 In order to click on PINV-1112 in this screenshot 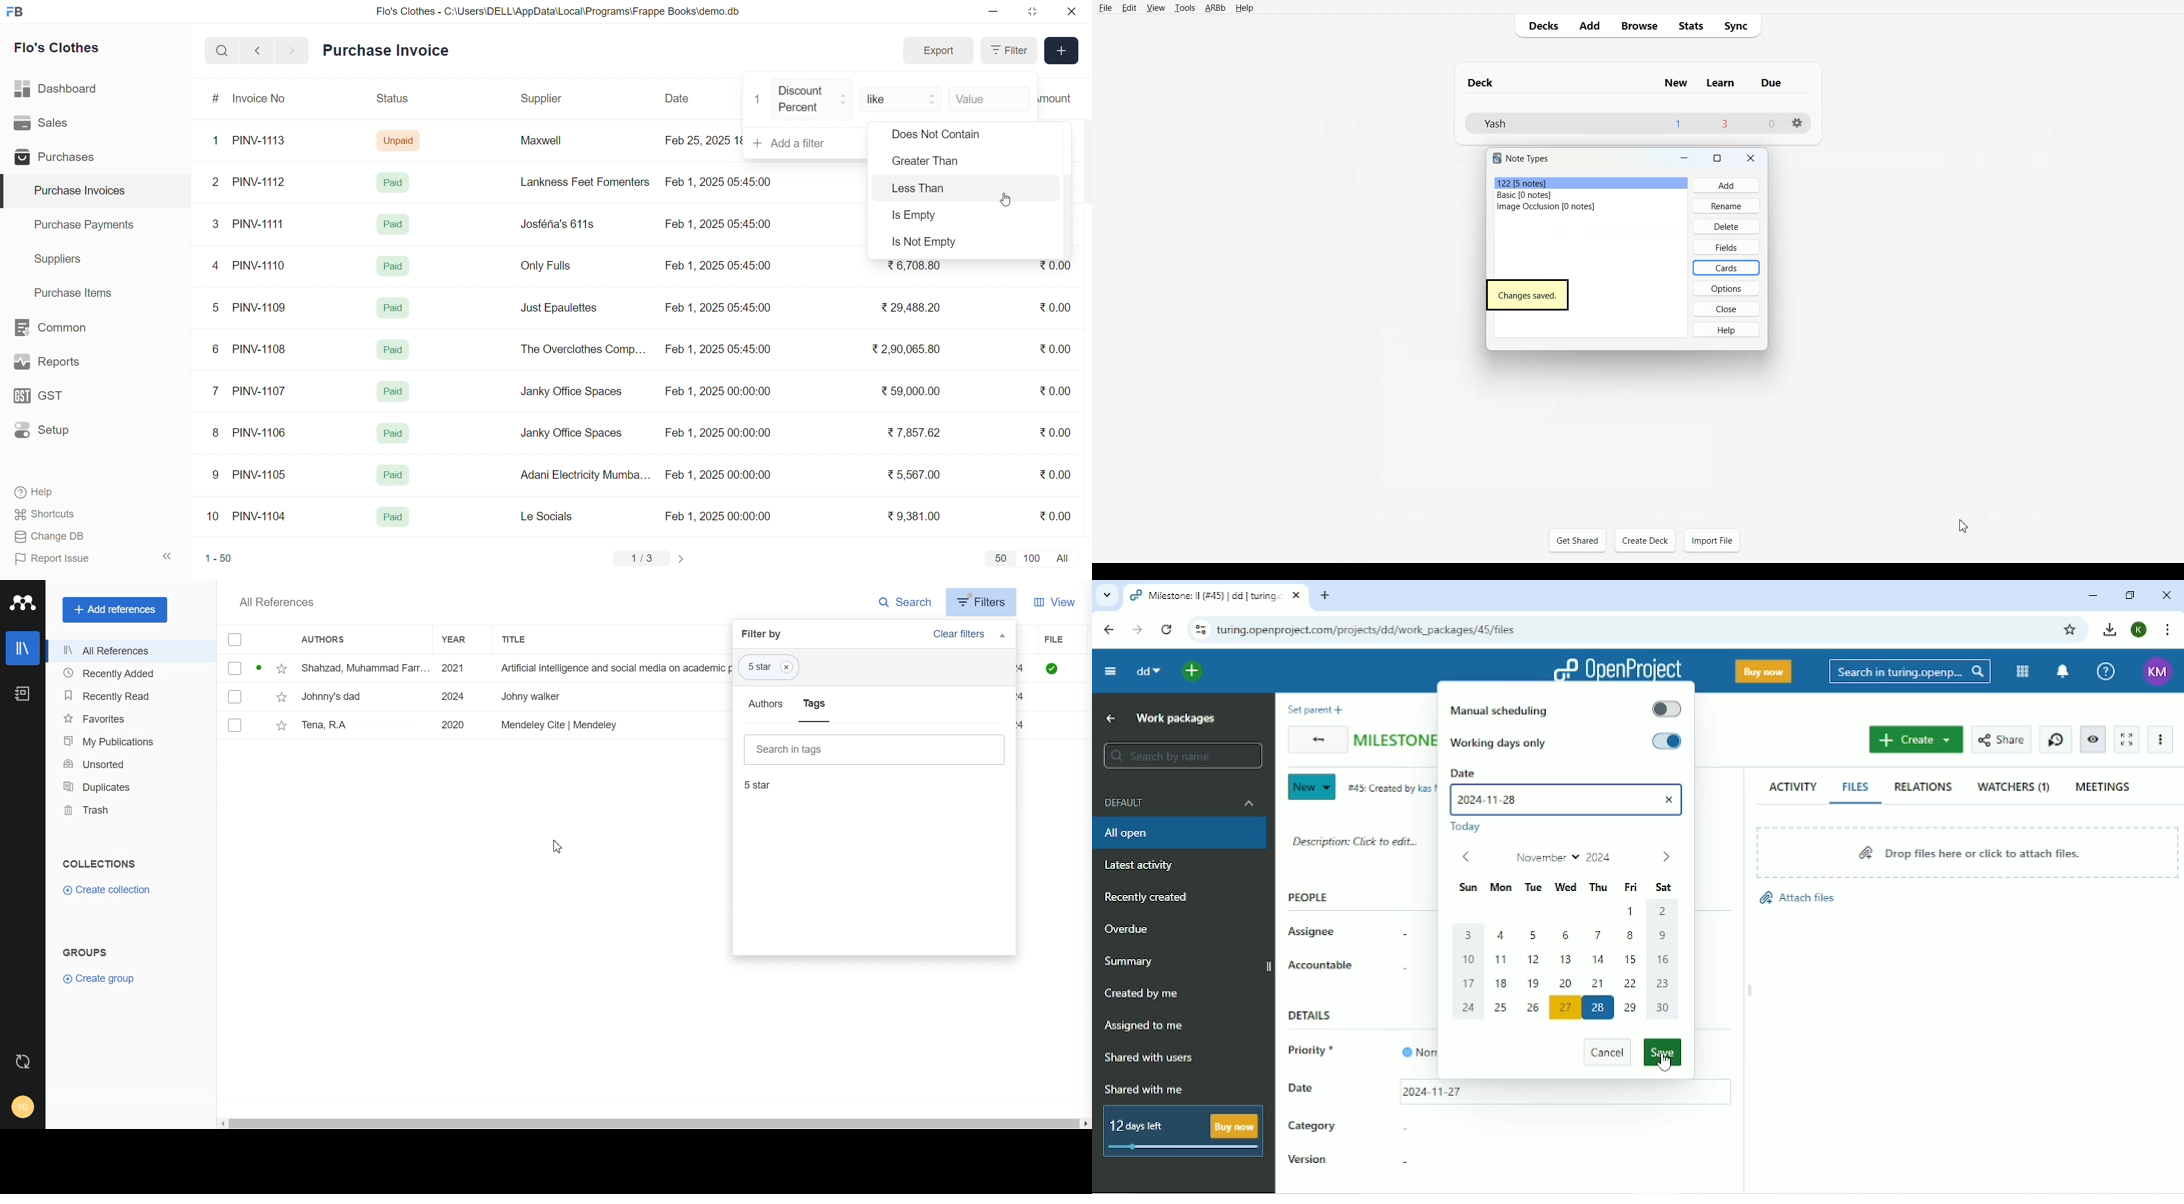, I will do `click(259, 183)`.